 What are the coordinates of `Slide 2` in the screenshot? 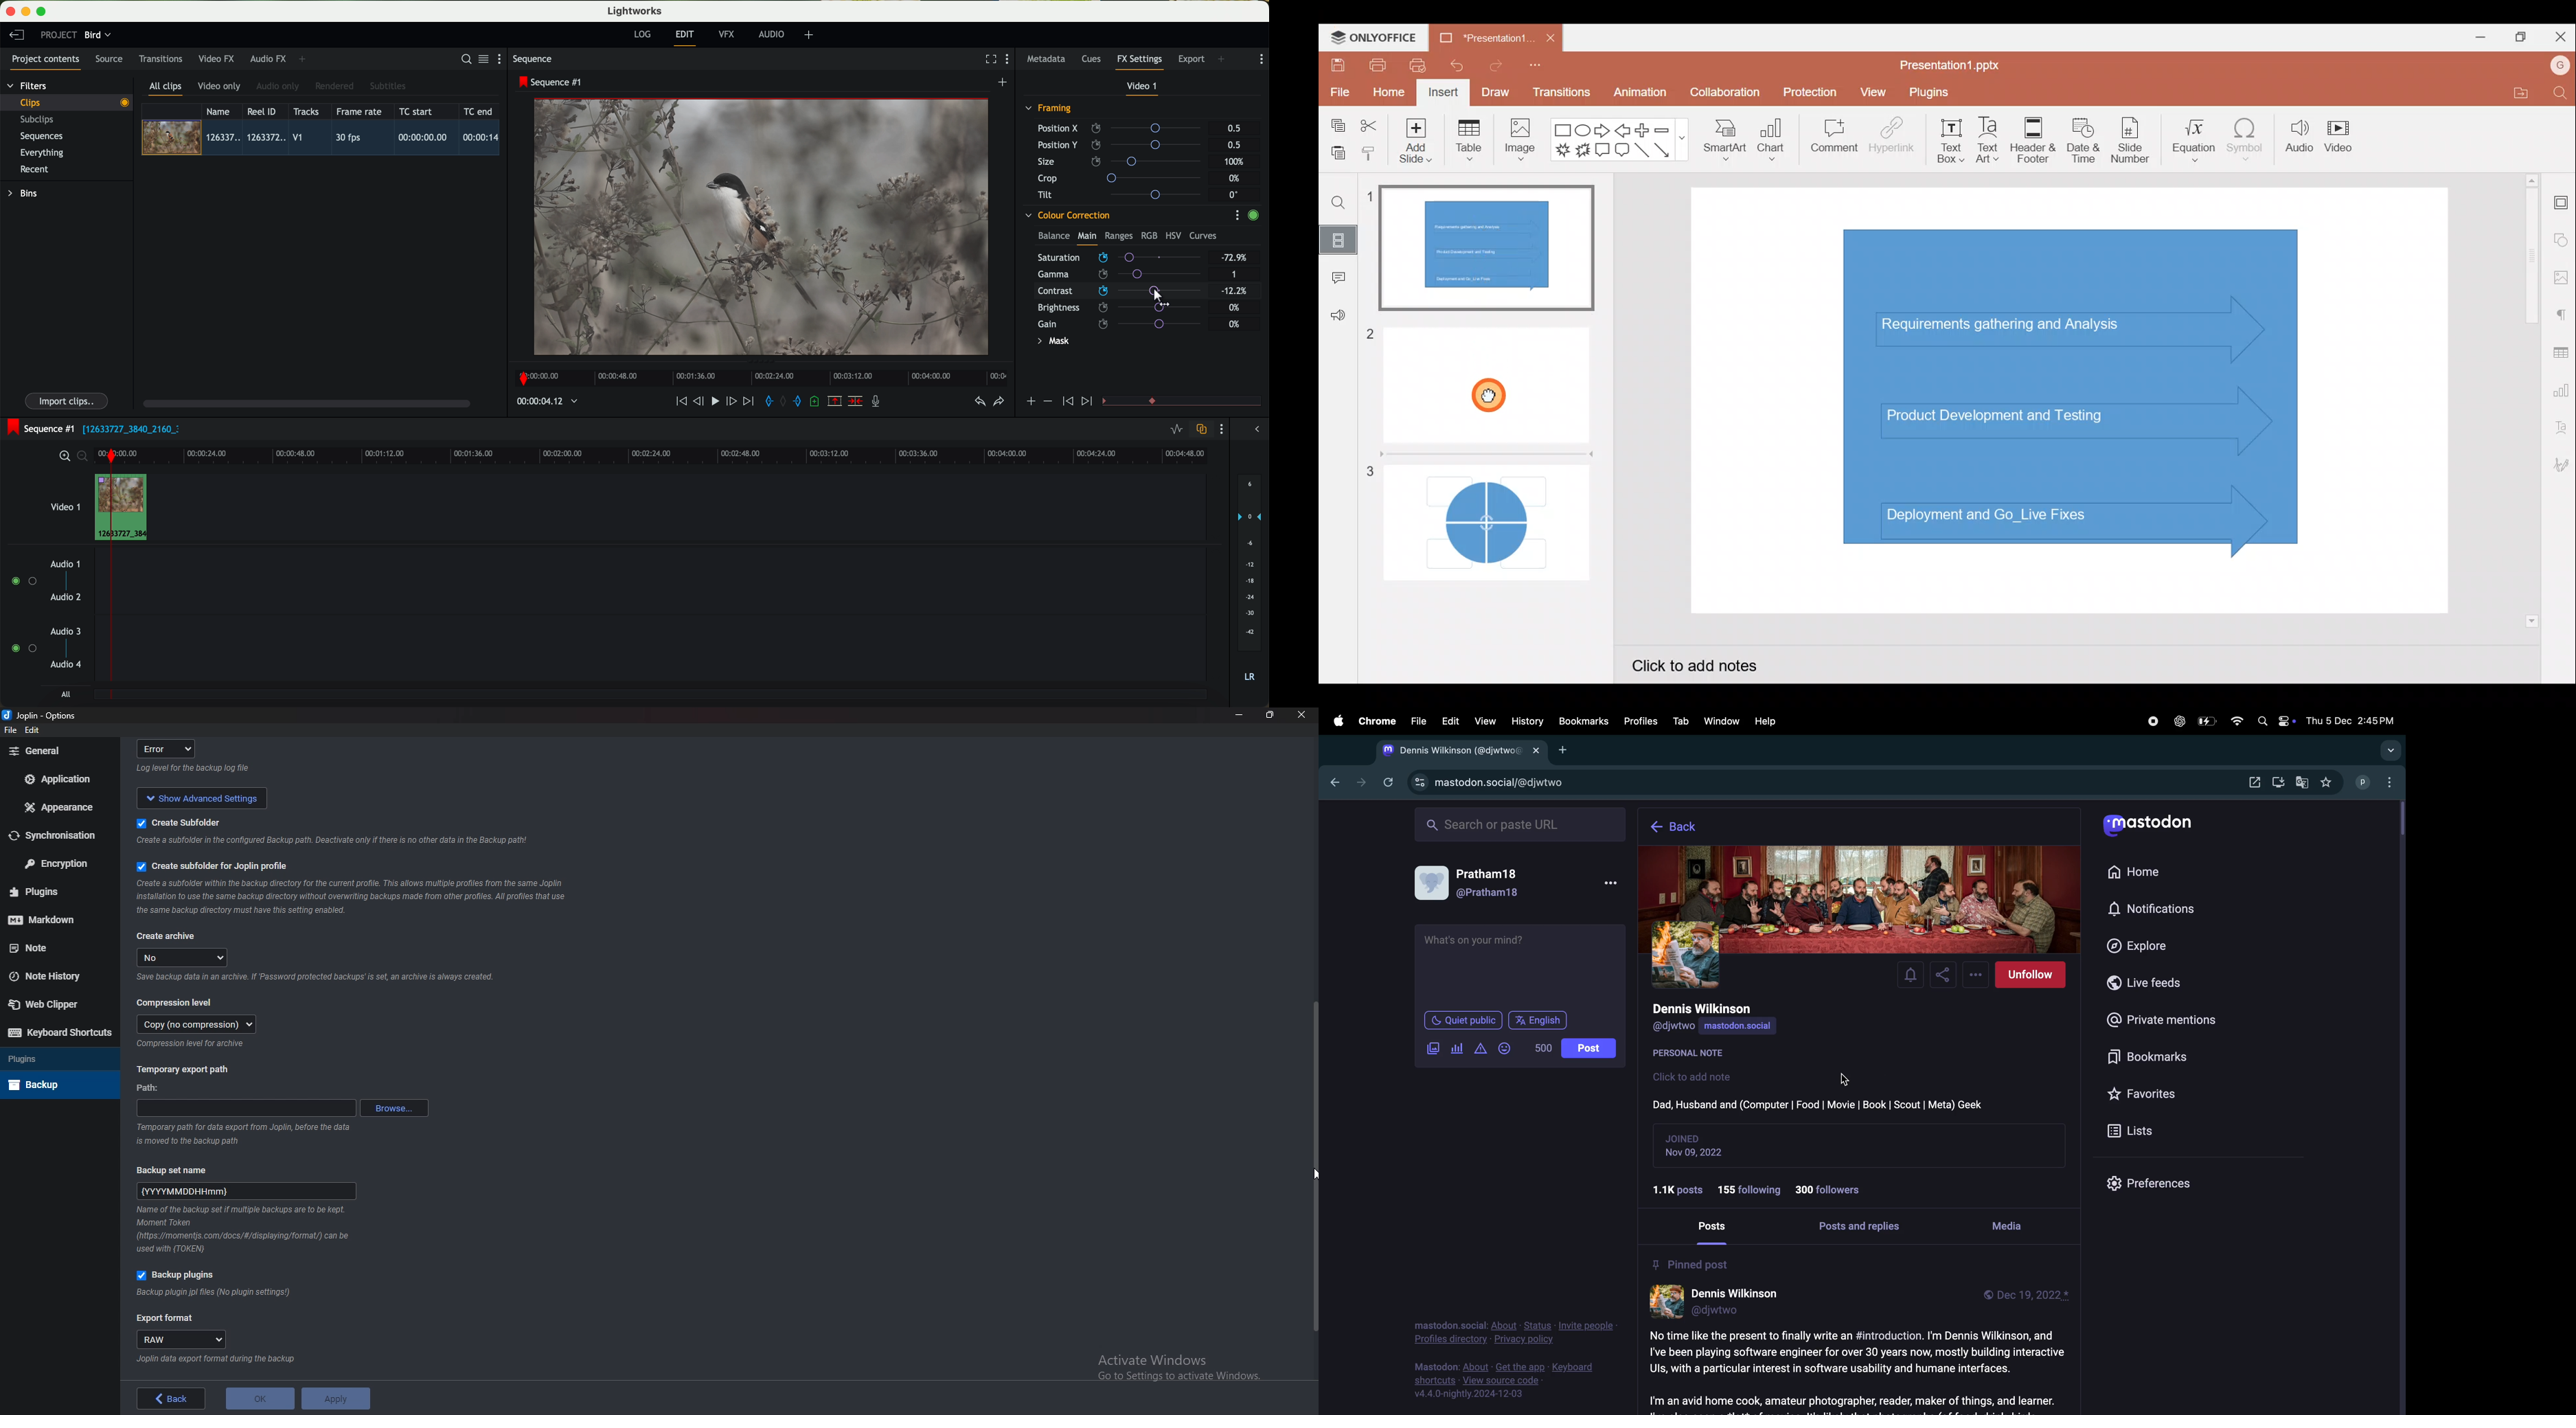 It's located at (1484, 379).